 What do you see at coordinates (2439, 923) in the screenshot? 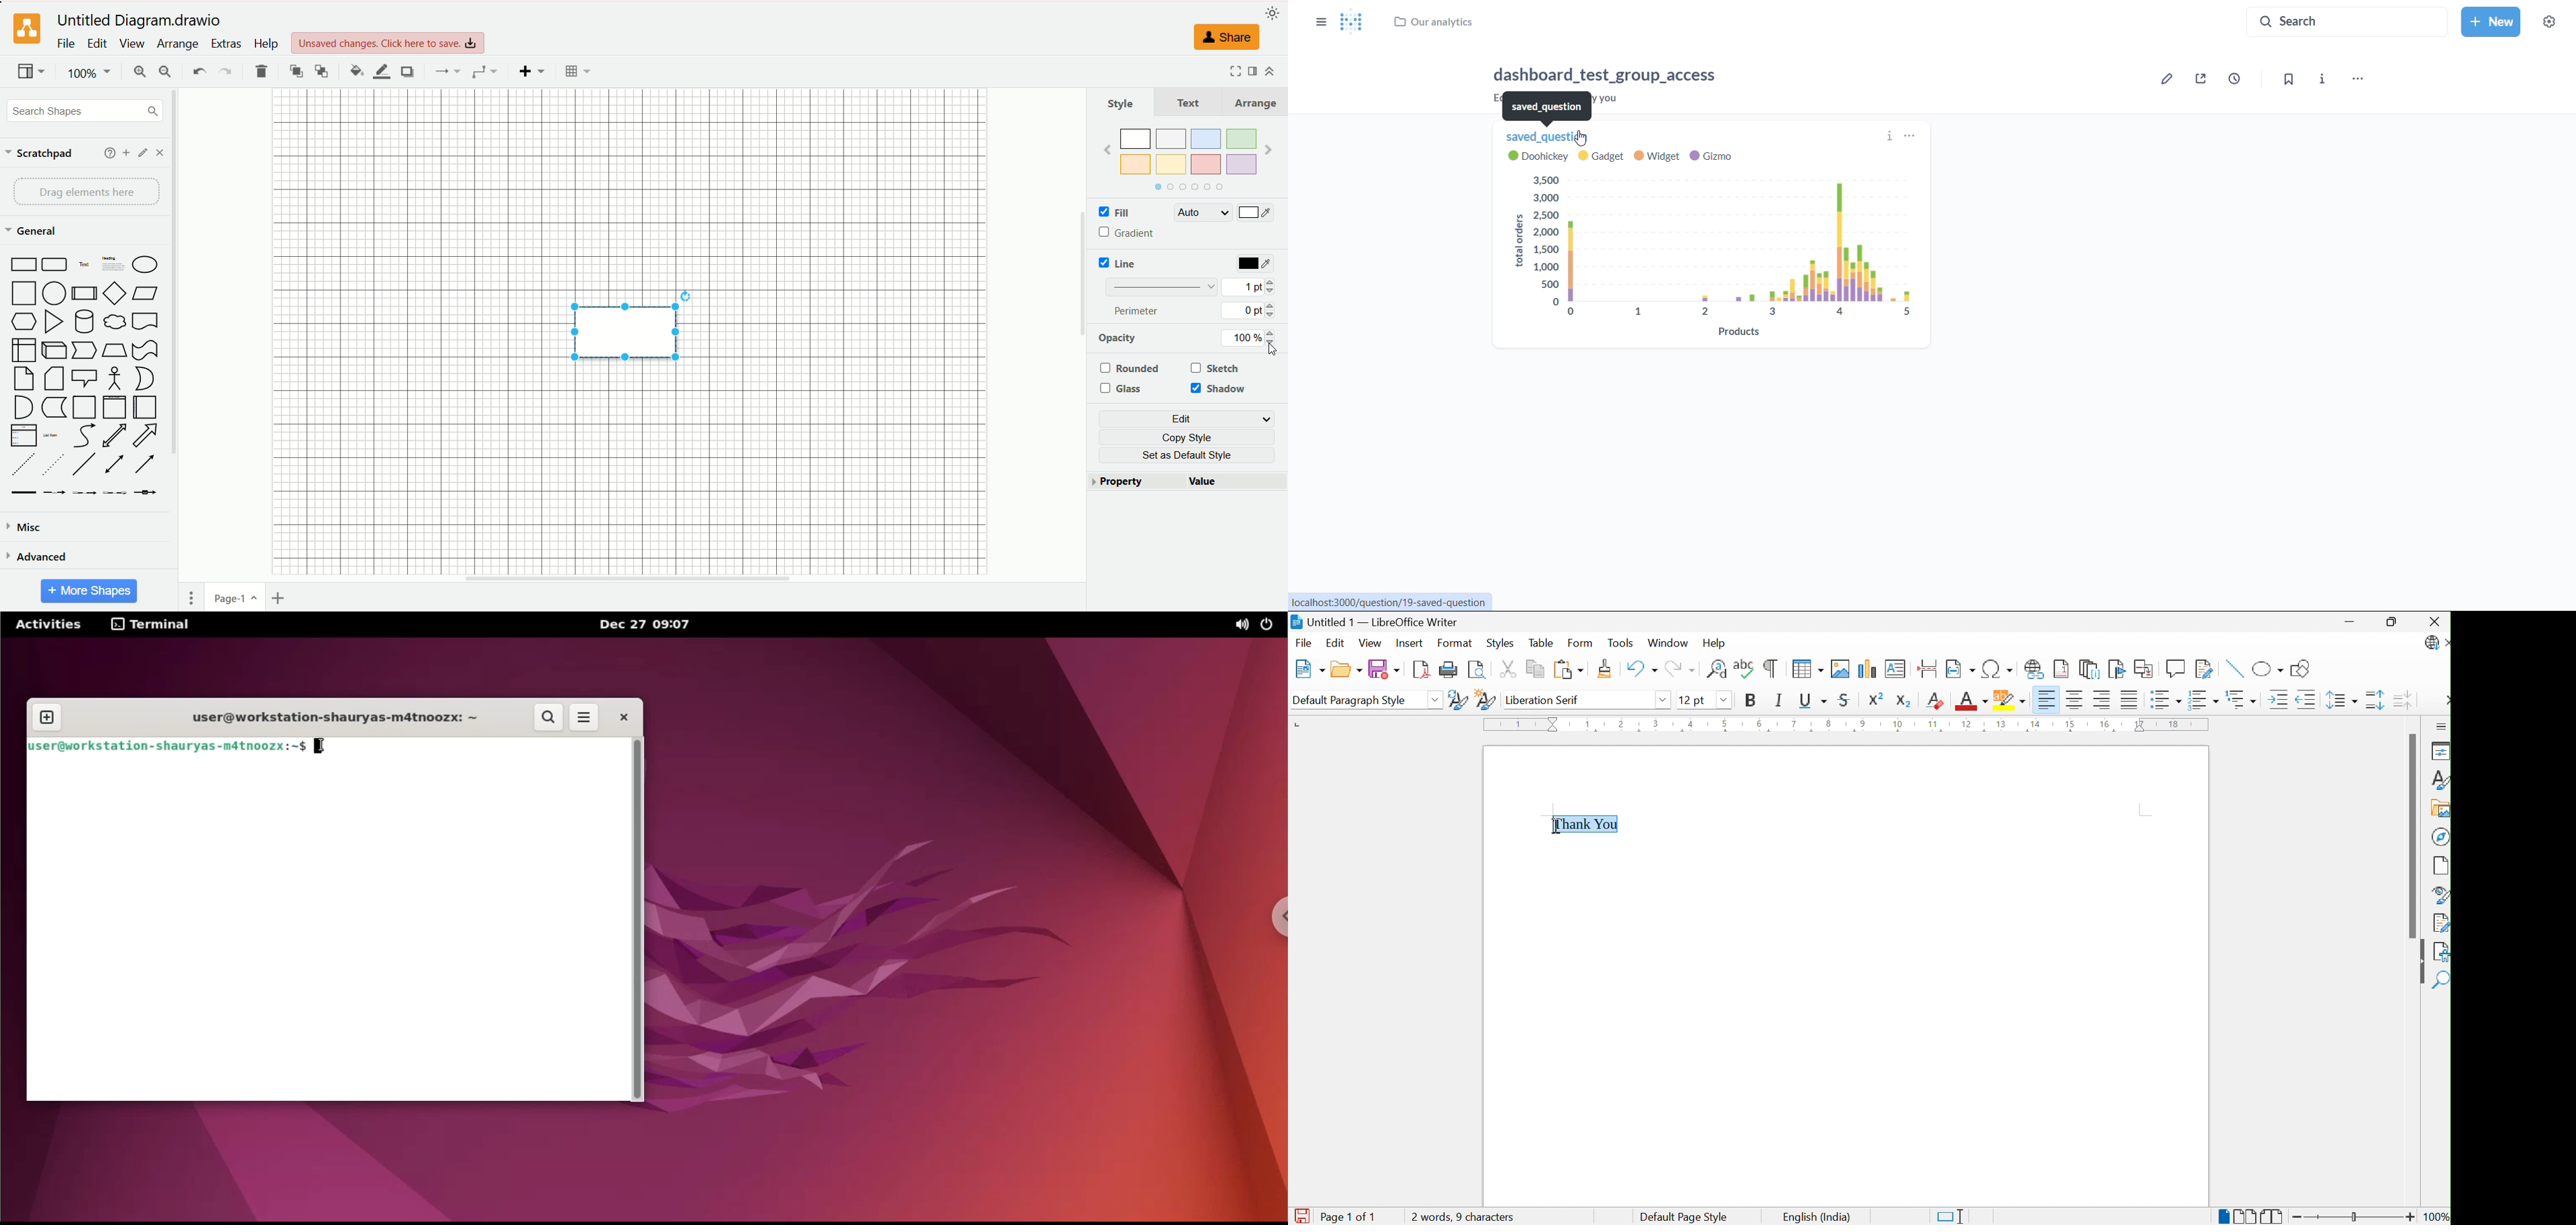
I see `Manage Changes` at bounding box center [2439, 923].